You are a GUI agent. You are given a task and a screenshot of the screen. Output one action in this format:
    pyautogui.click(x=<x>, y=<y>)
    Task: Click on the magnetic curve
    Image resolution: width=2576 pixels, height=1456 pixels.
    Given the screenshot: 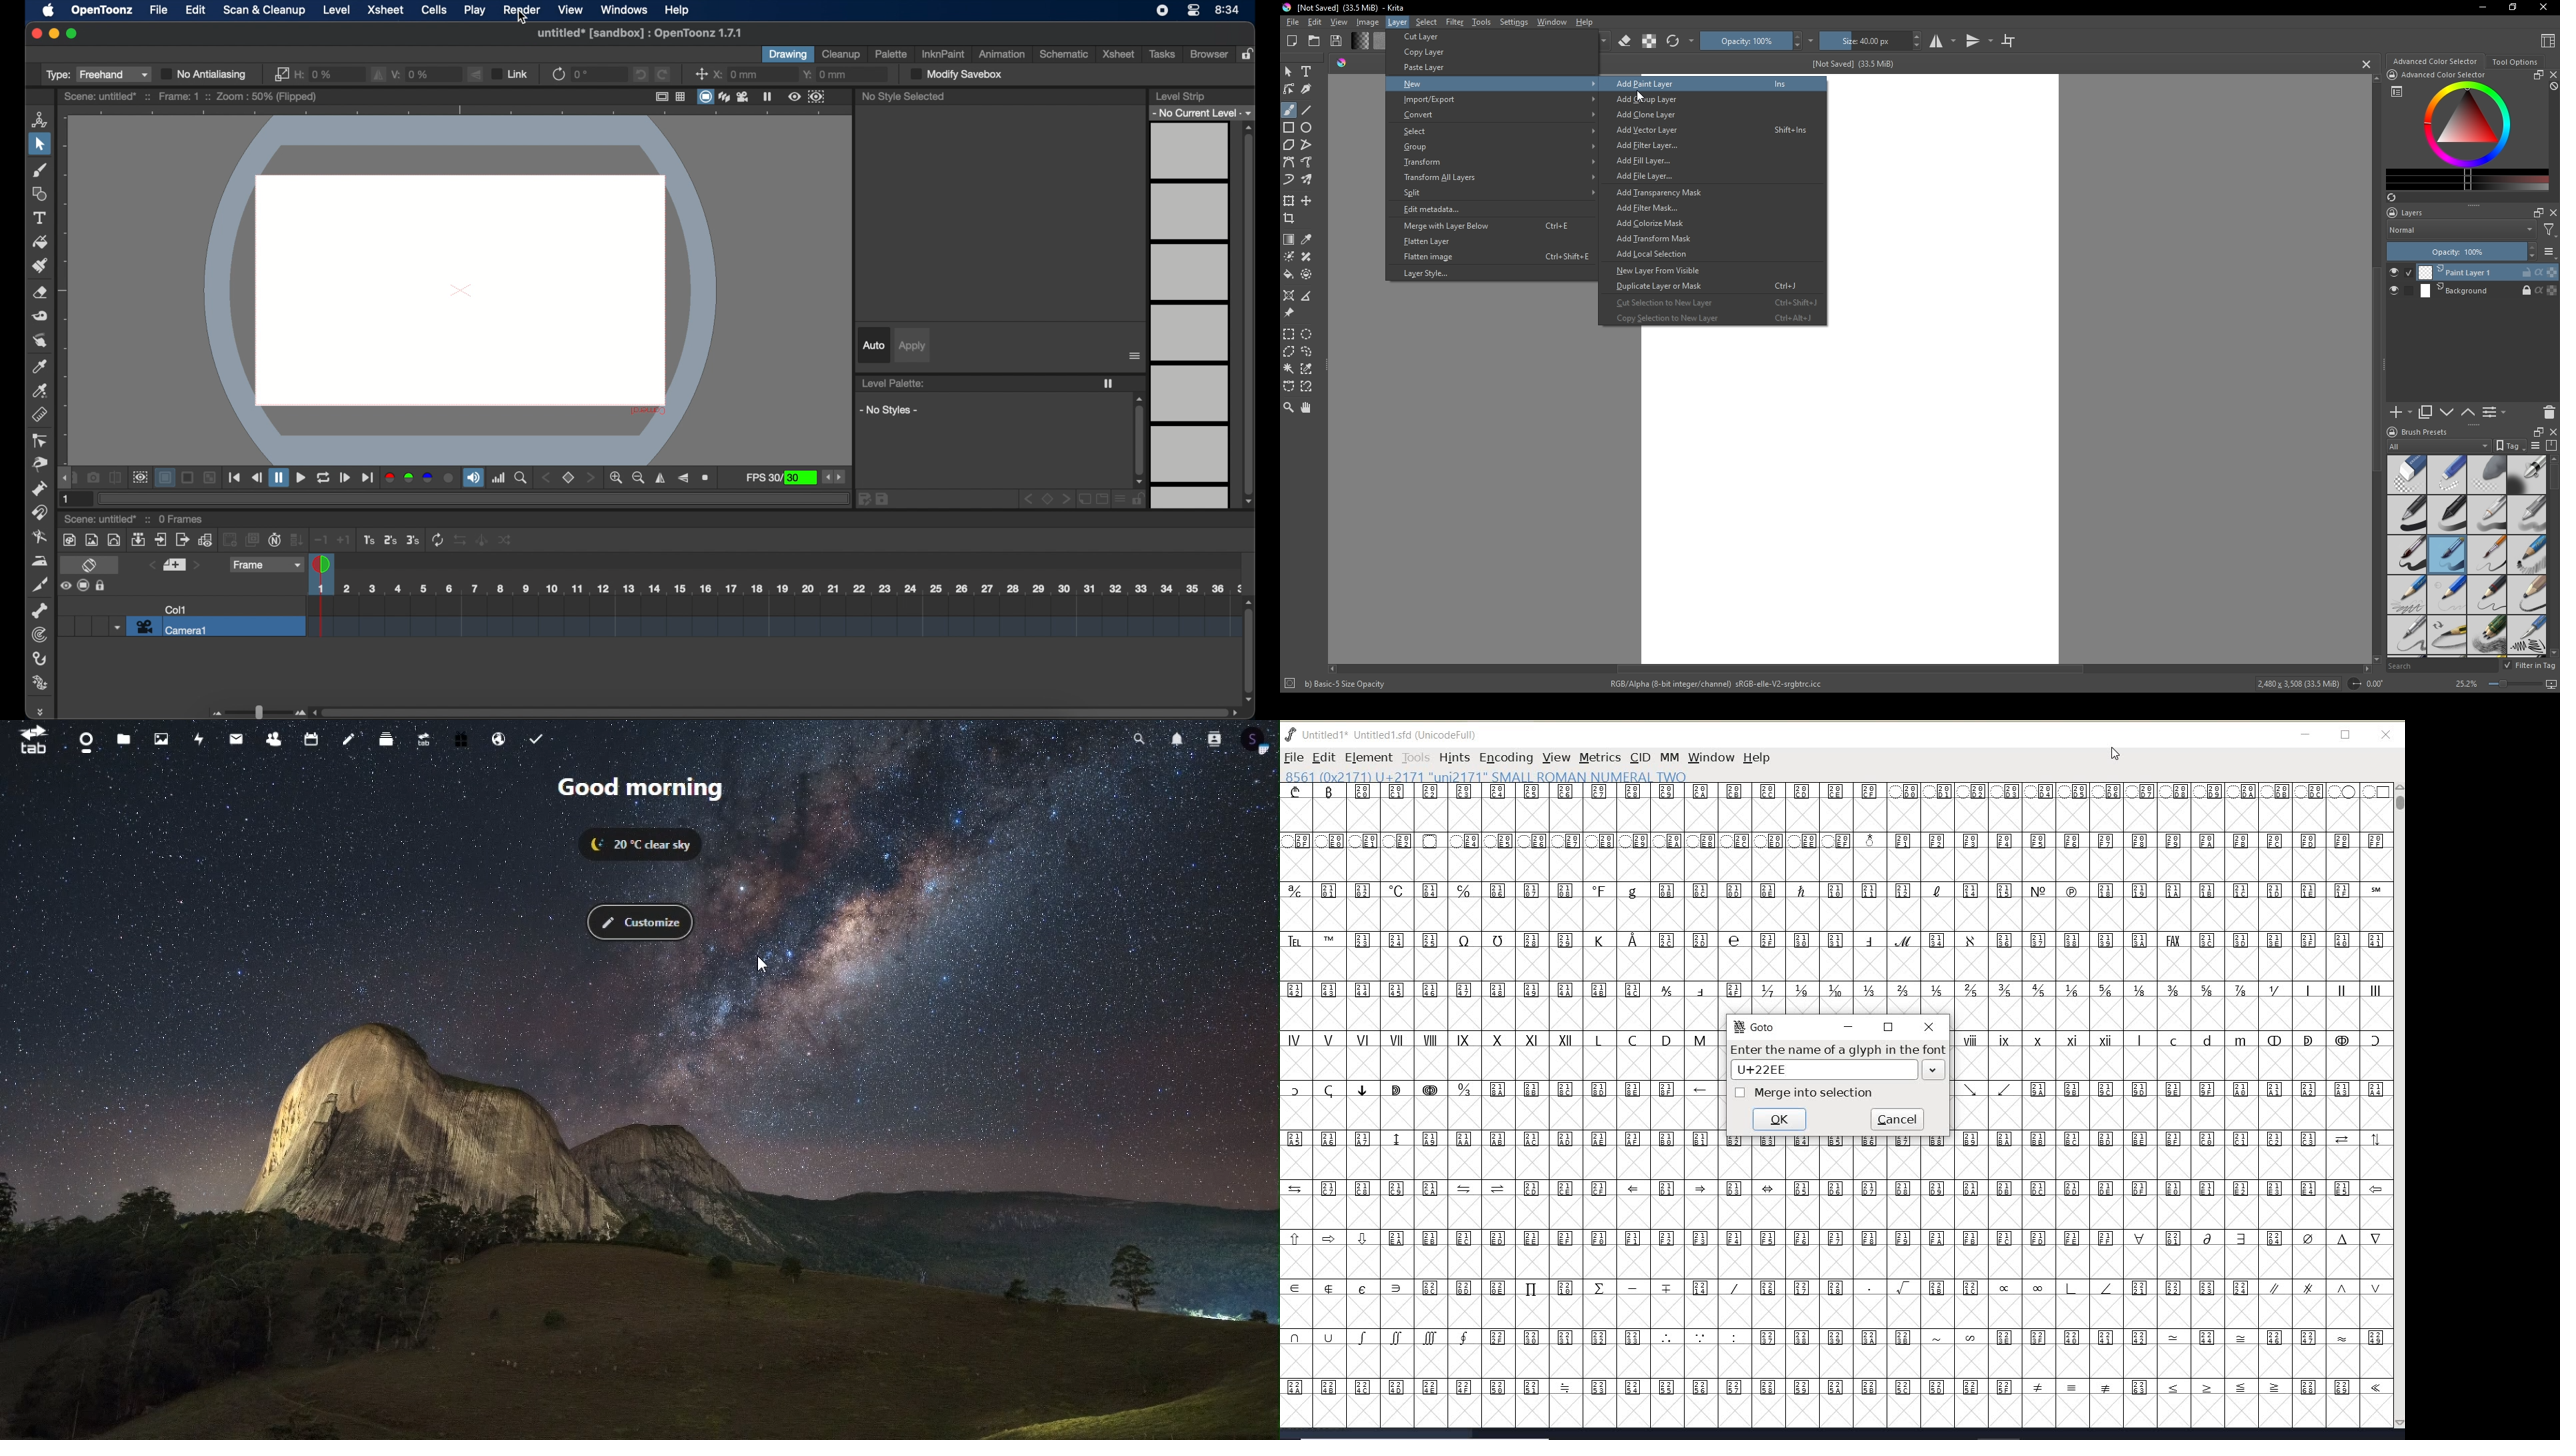 What is the action you would take?
    pyautogui.click(x=1308, y=387)
    